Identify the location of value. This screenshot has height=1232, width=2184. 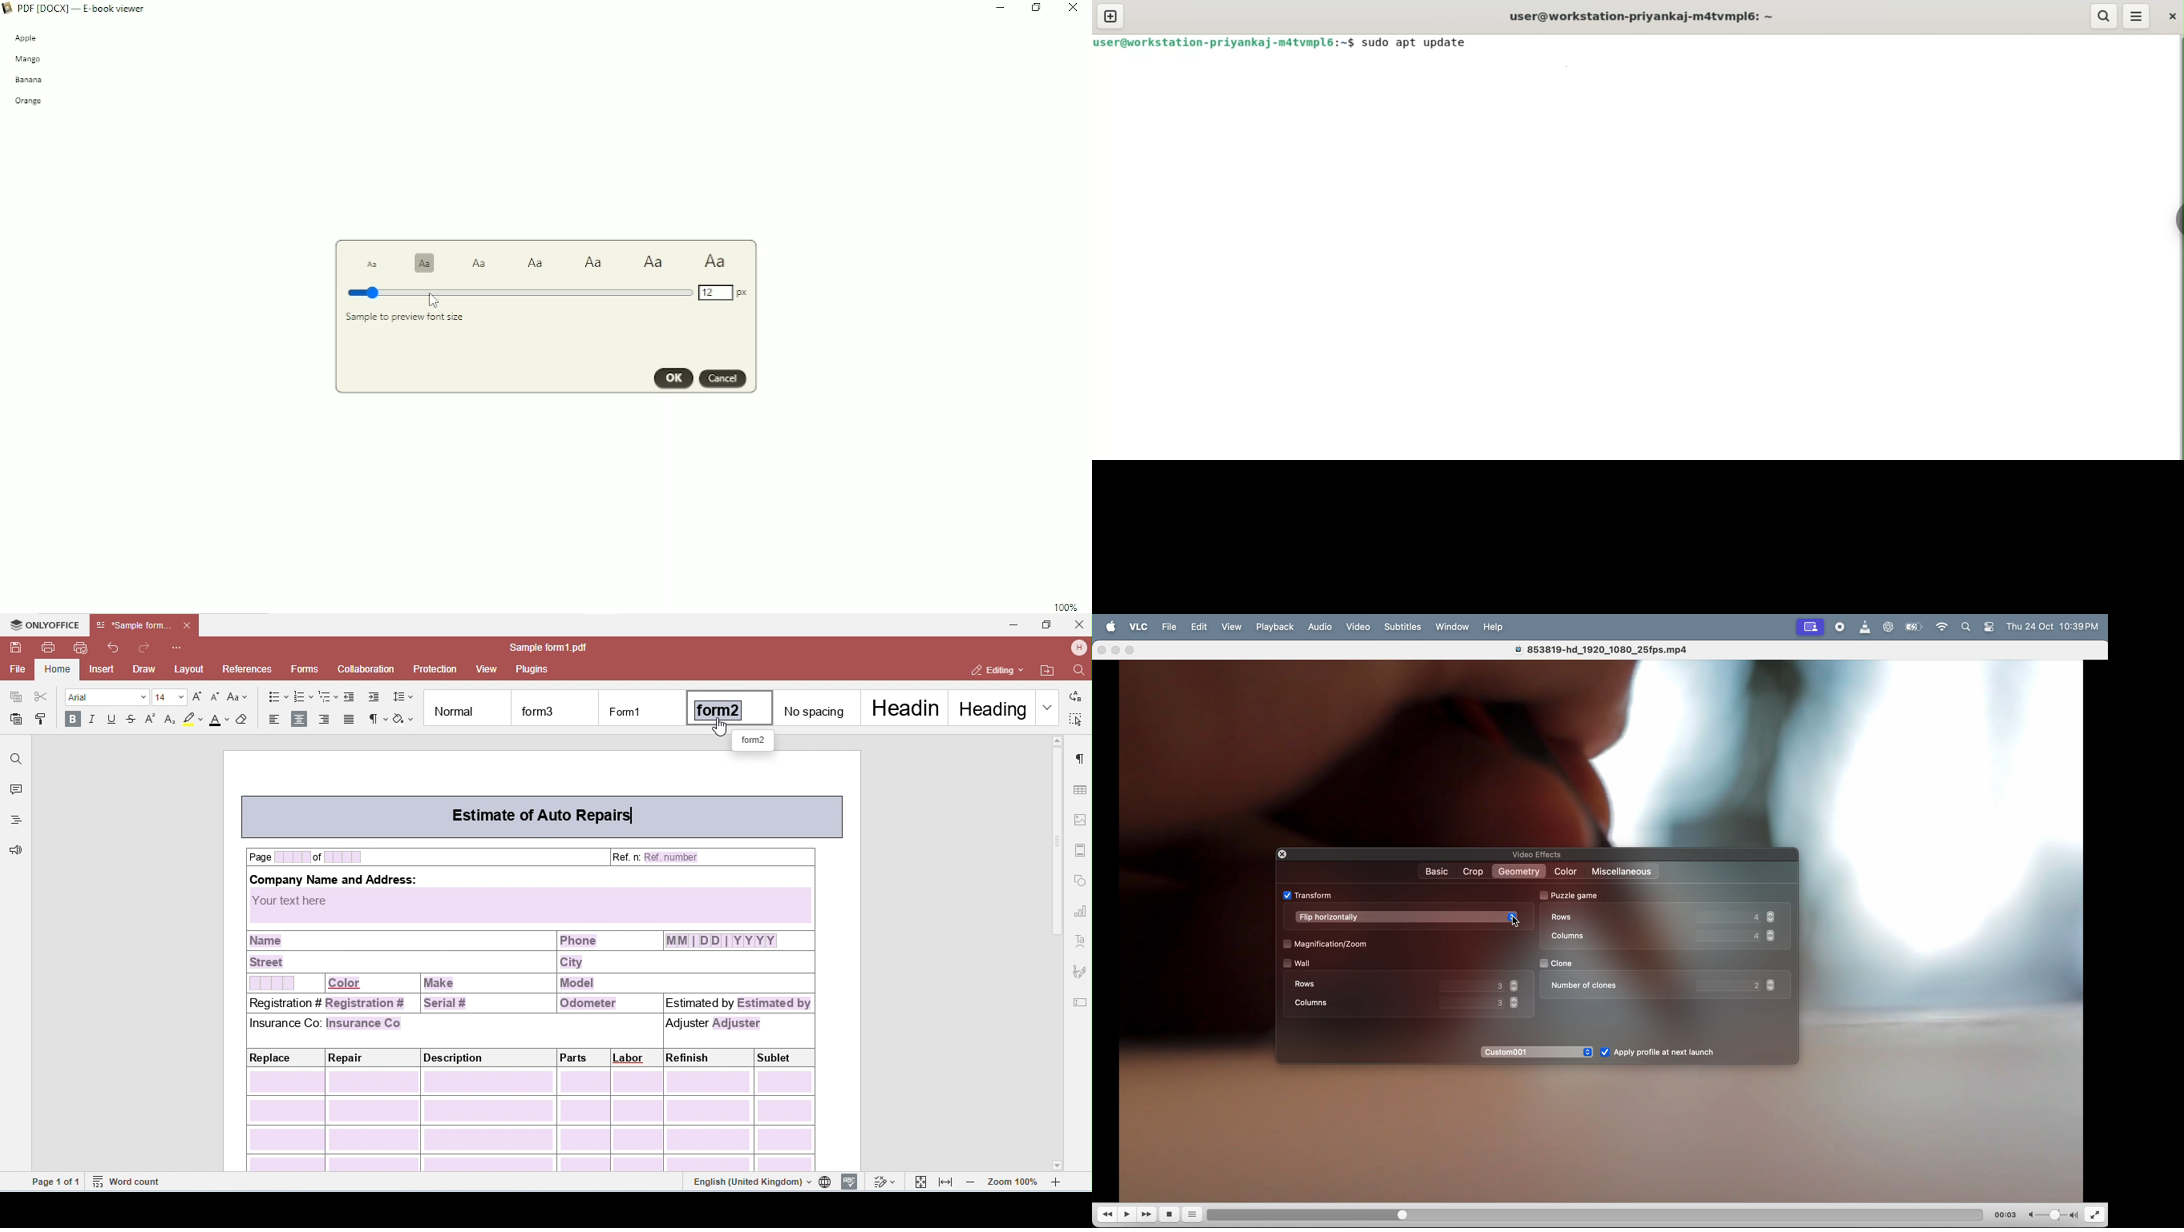
(1479, 1002).